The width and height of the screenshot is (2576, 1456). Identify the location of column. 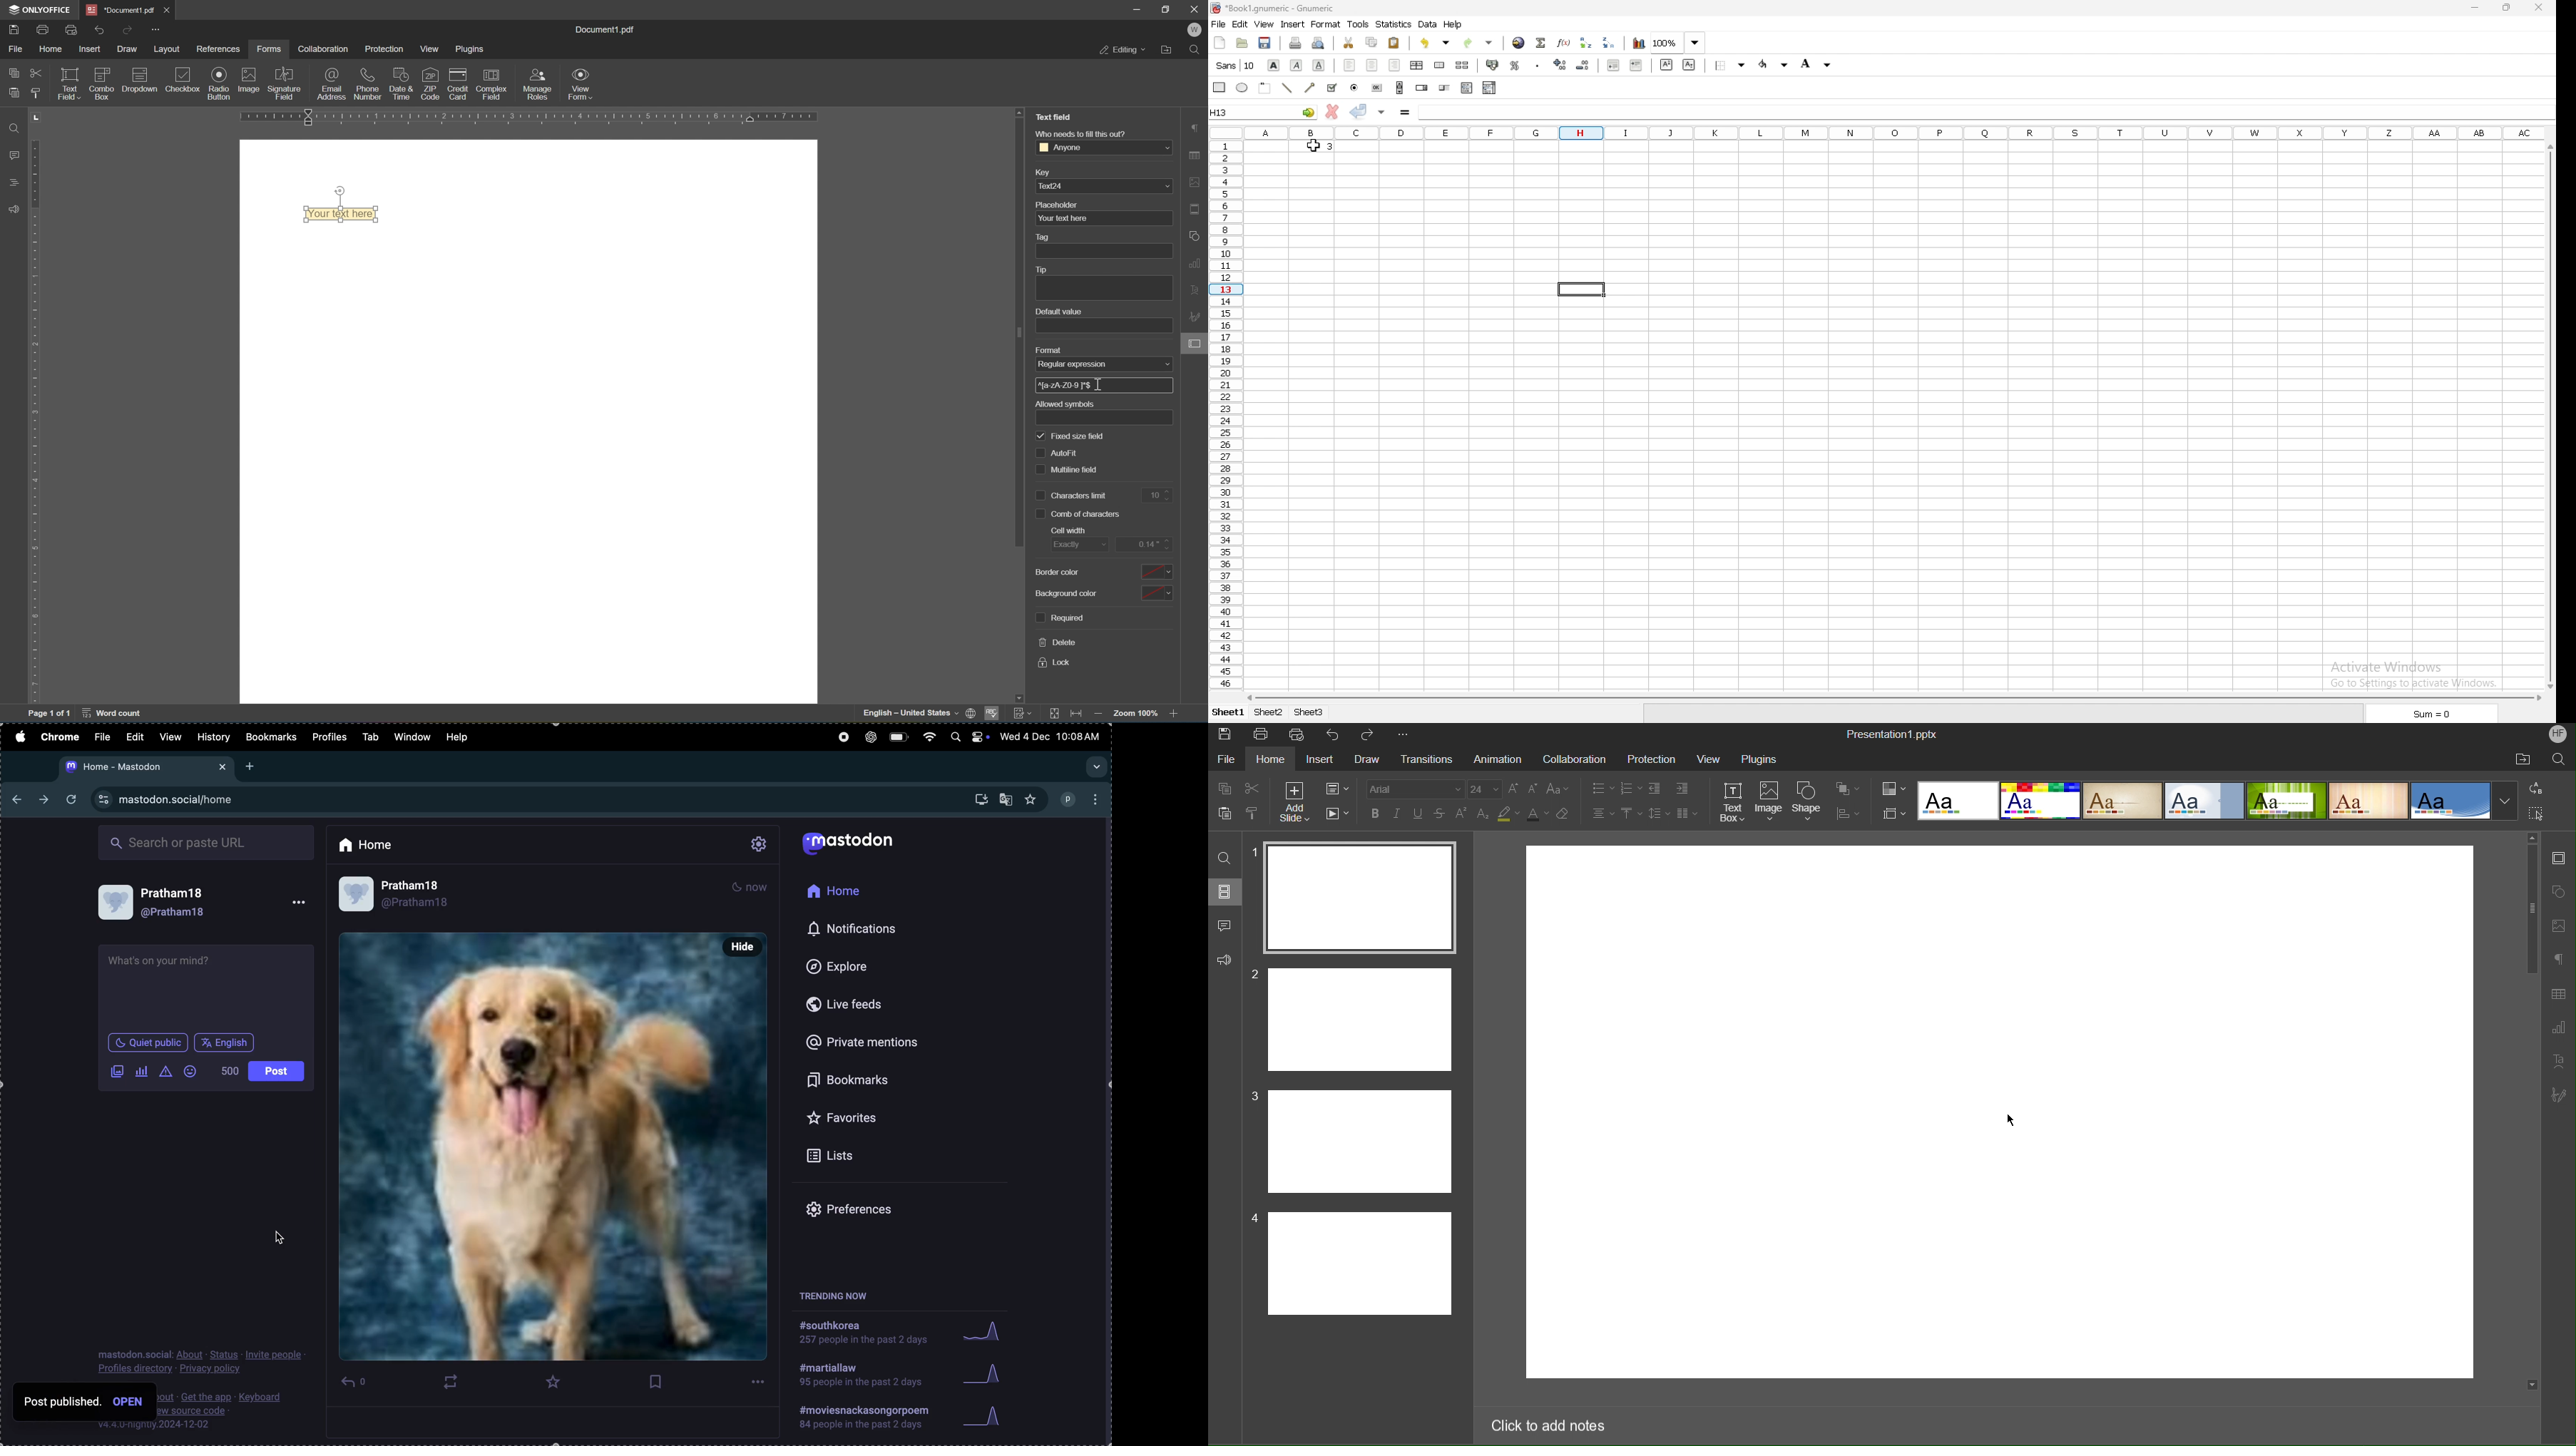
(1896, 133).